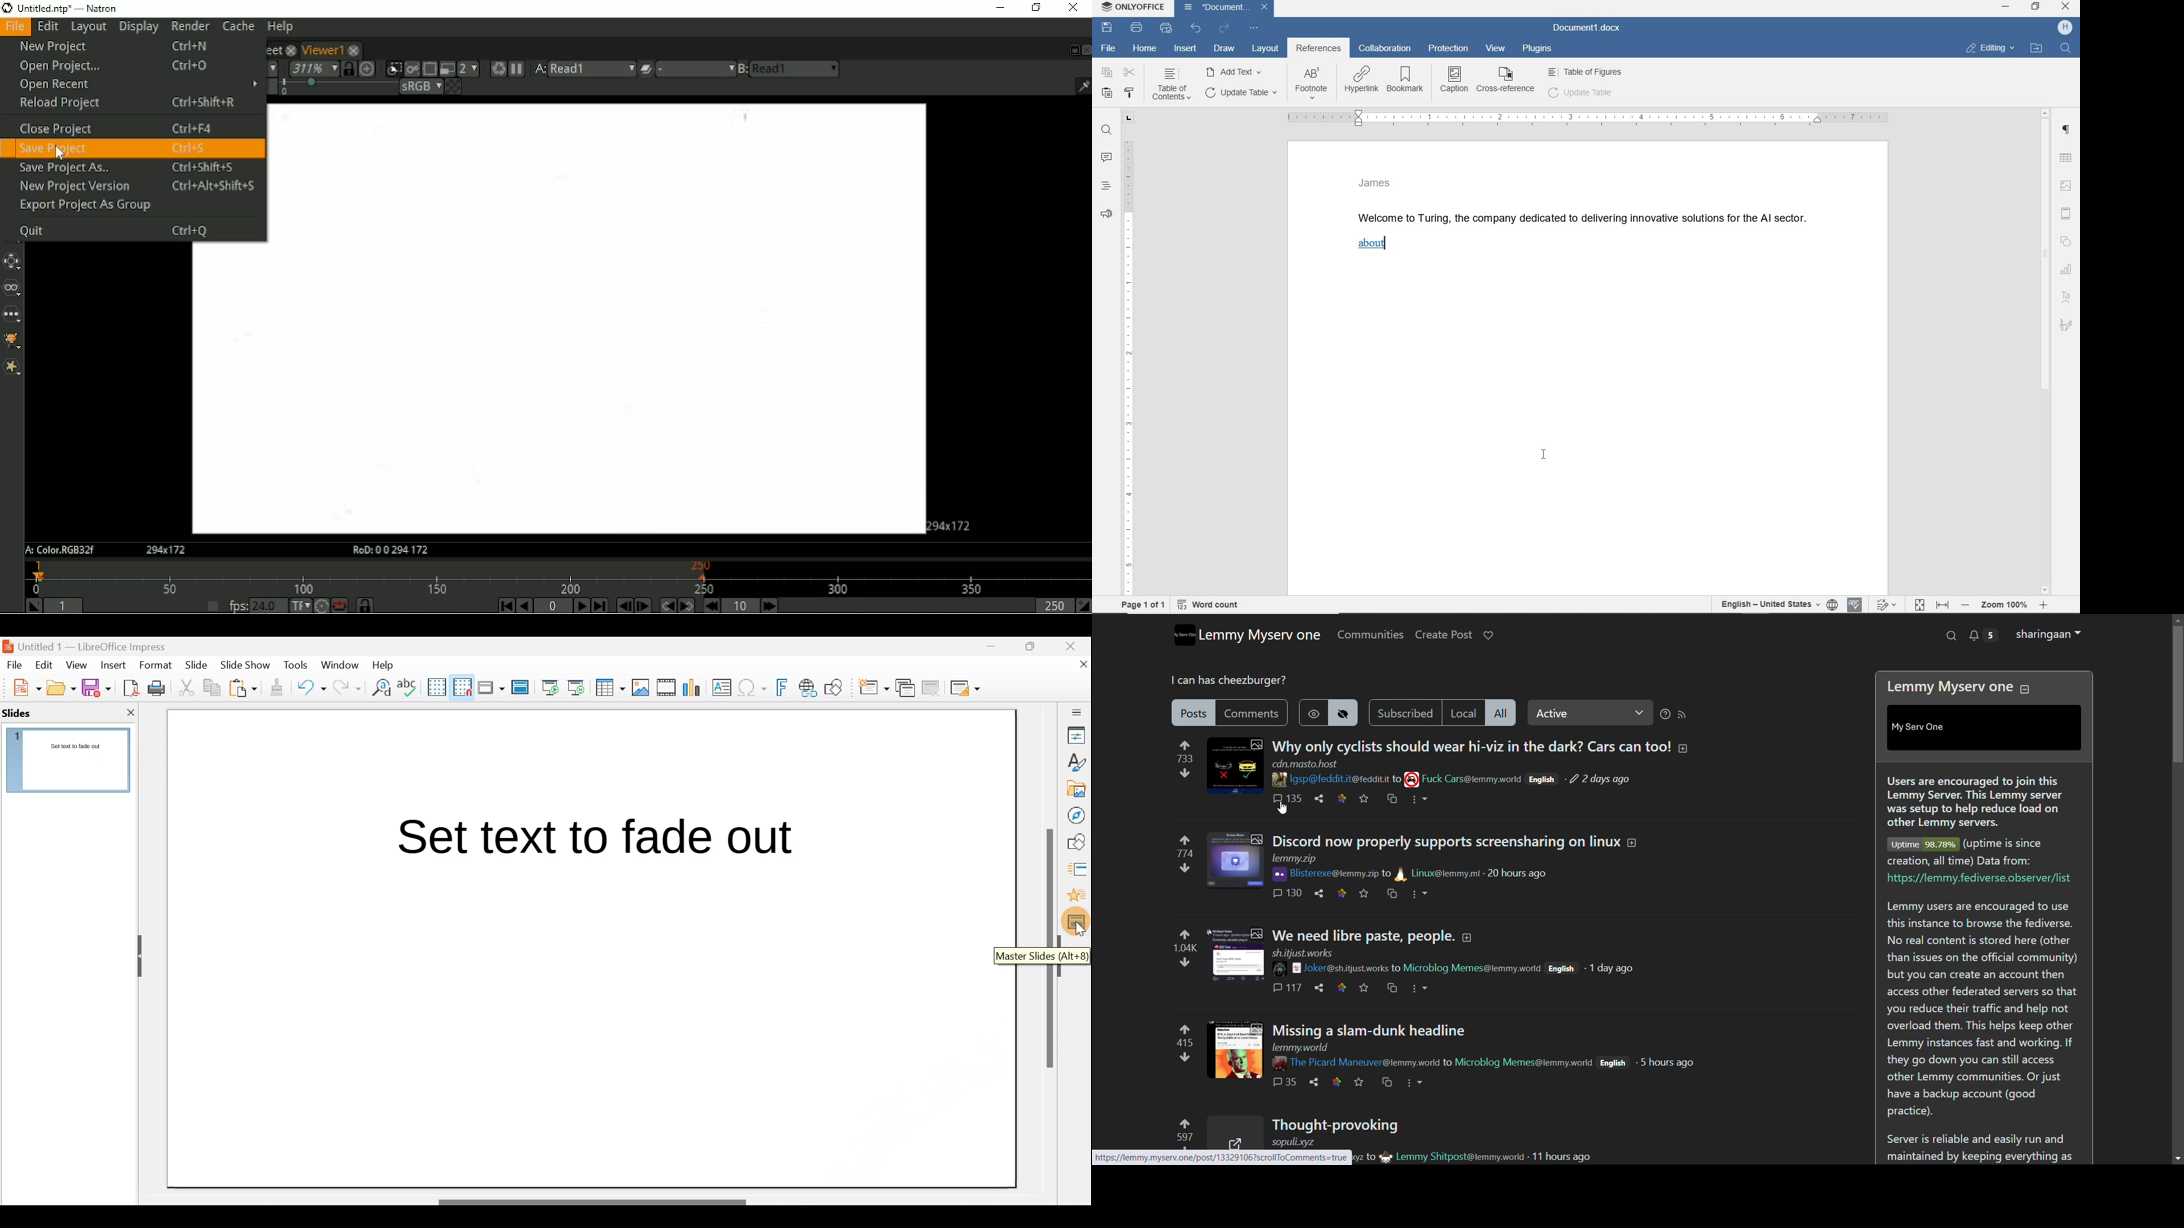 The height and width of the screenshot is (1232, 2184). I want to click on Minimise, so click(990, 652).